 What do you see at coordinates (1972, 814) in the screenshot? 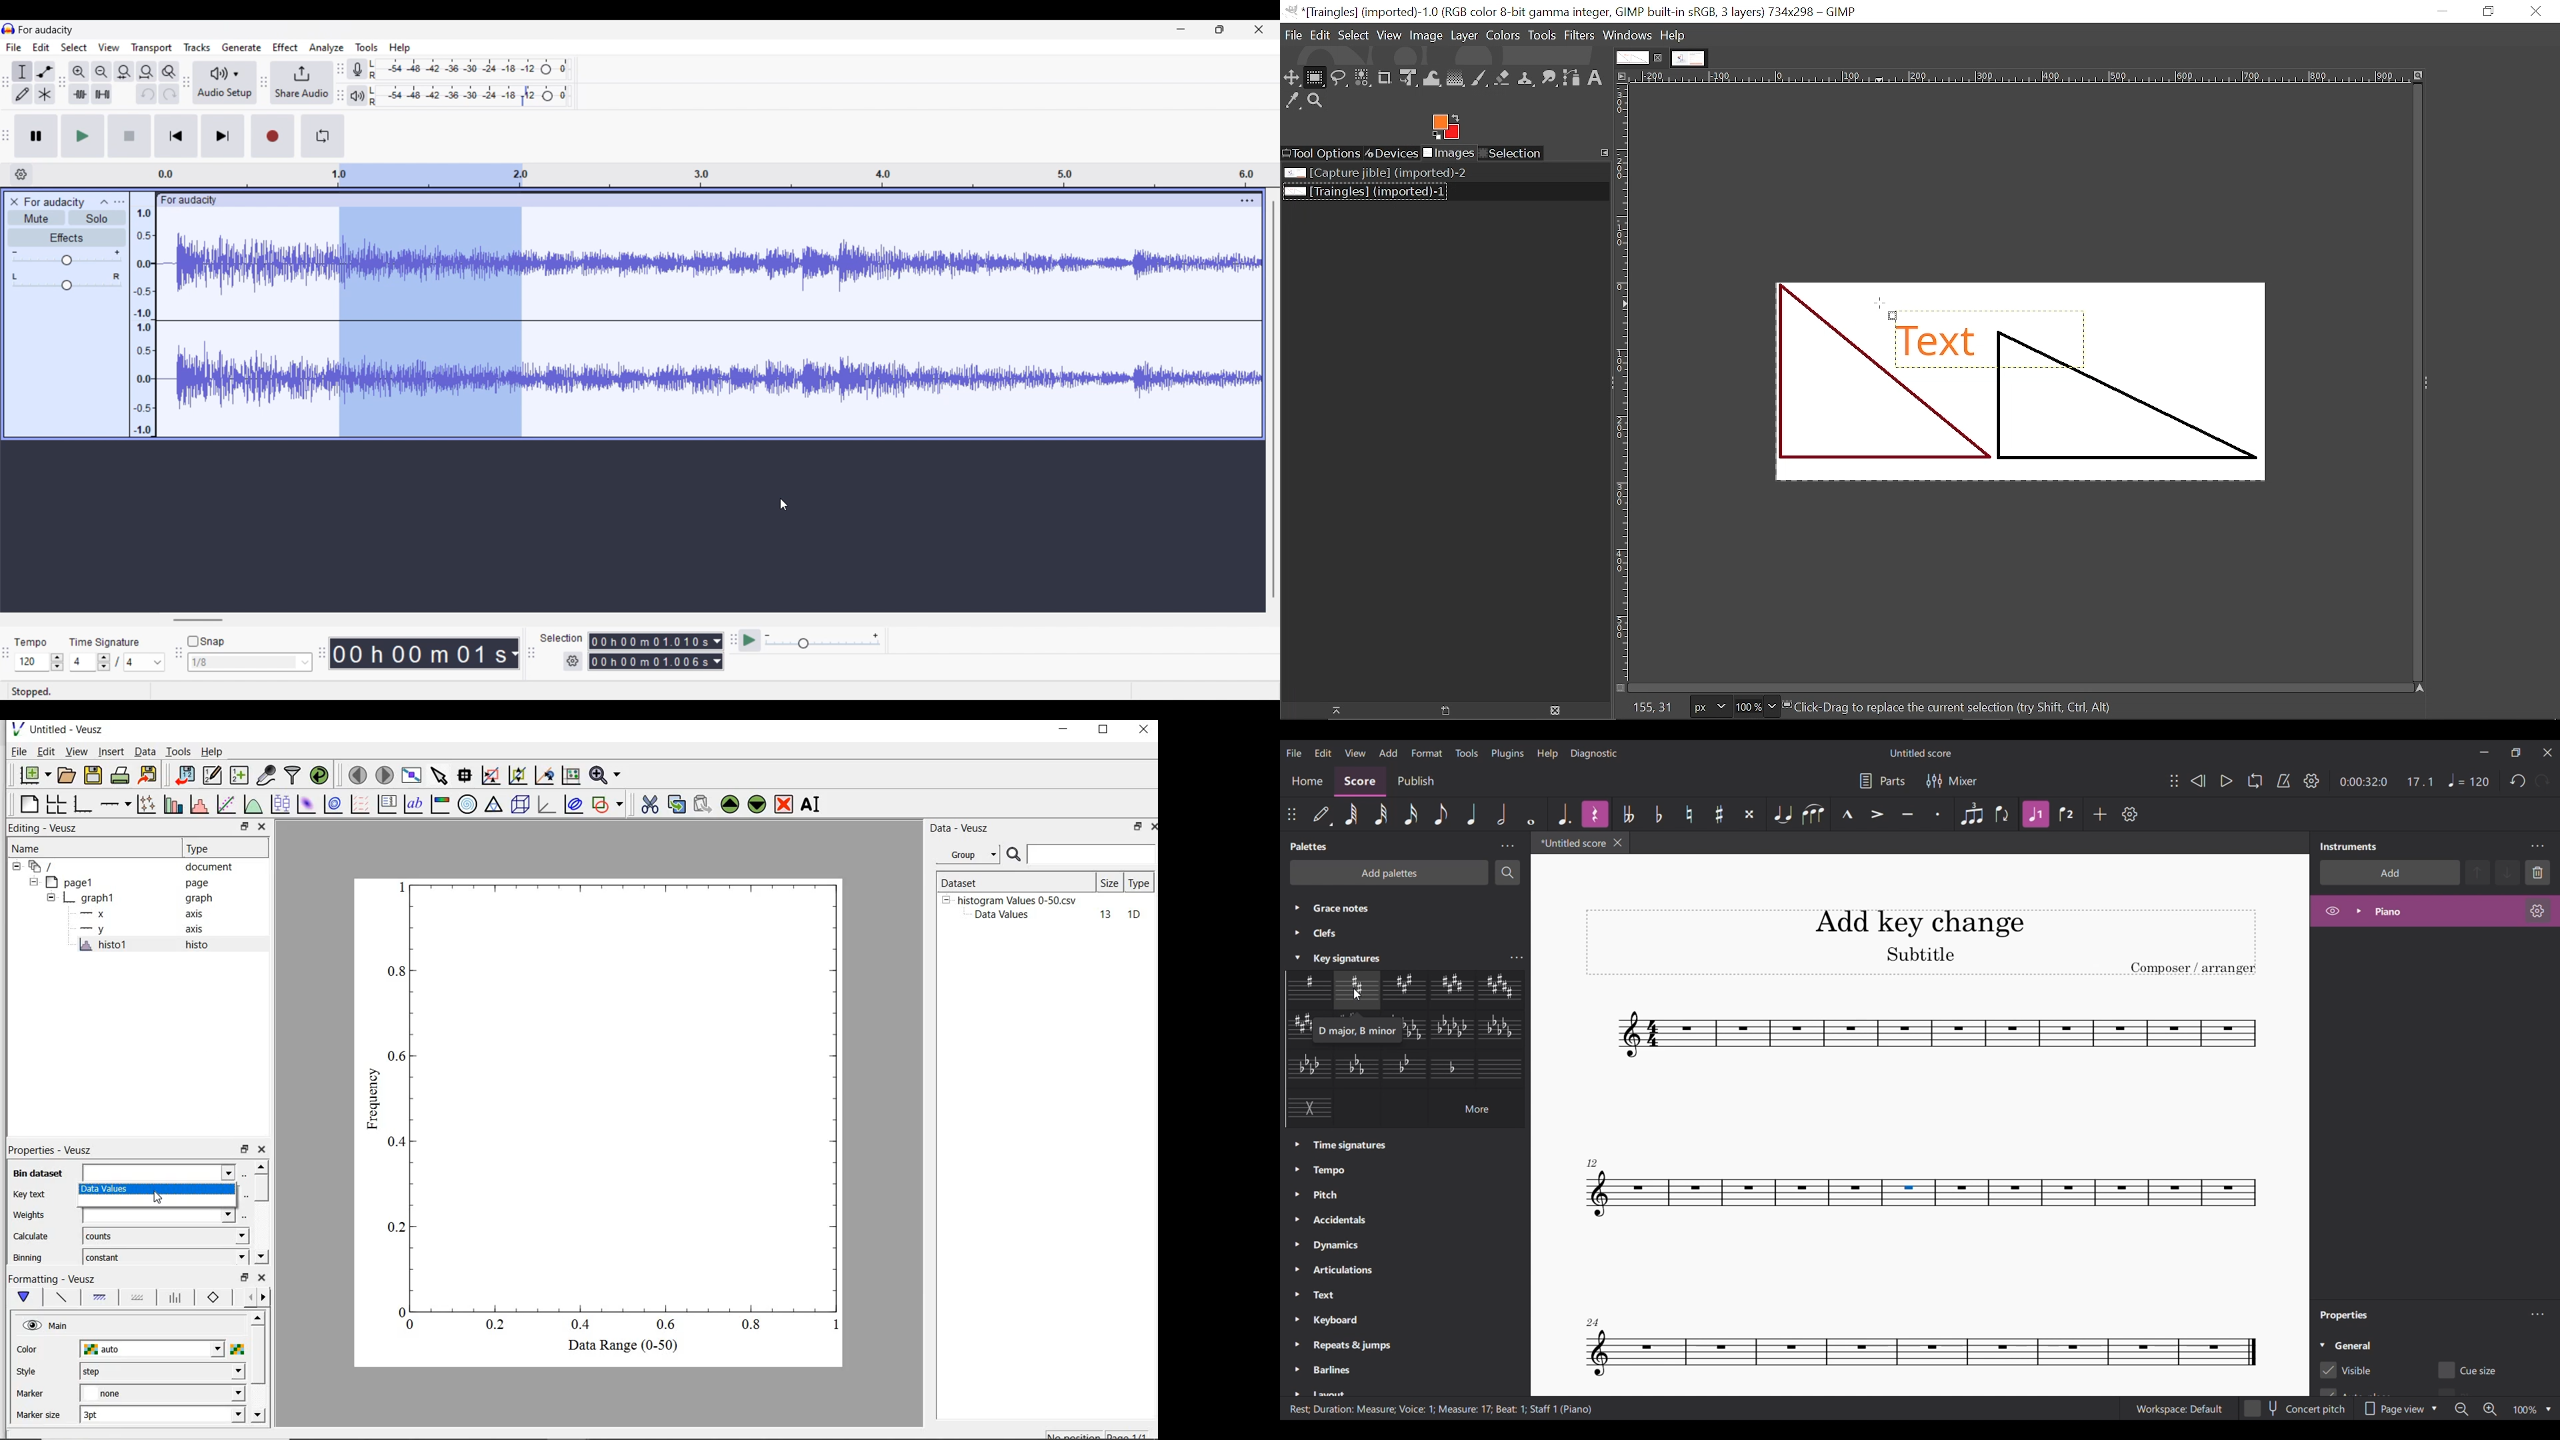
I see `Tuplet` at bounding box center [1972, 814].